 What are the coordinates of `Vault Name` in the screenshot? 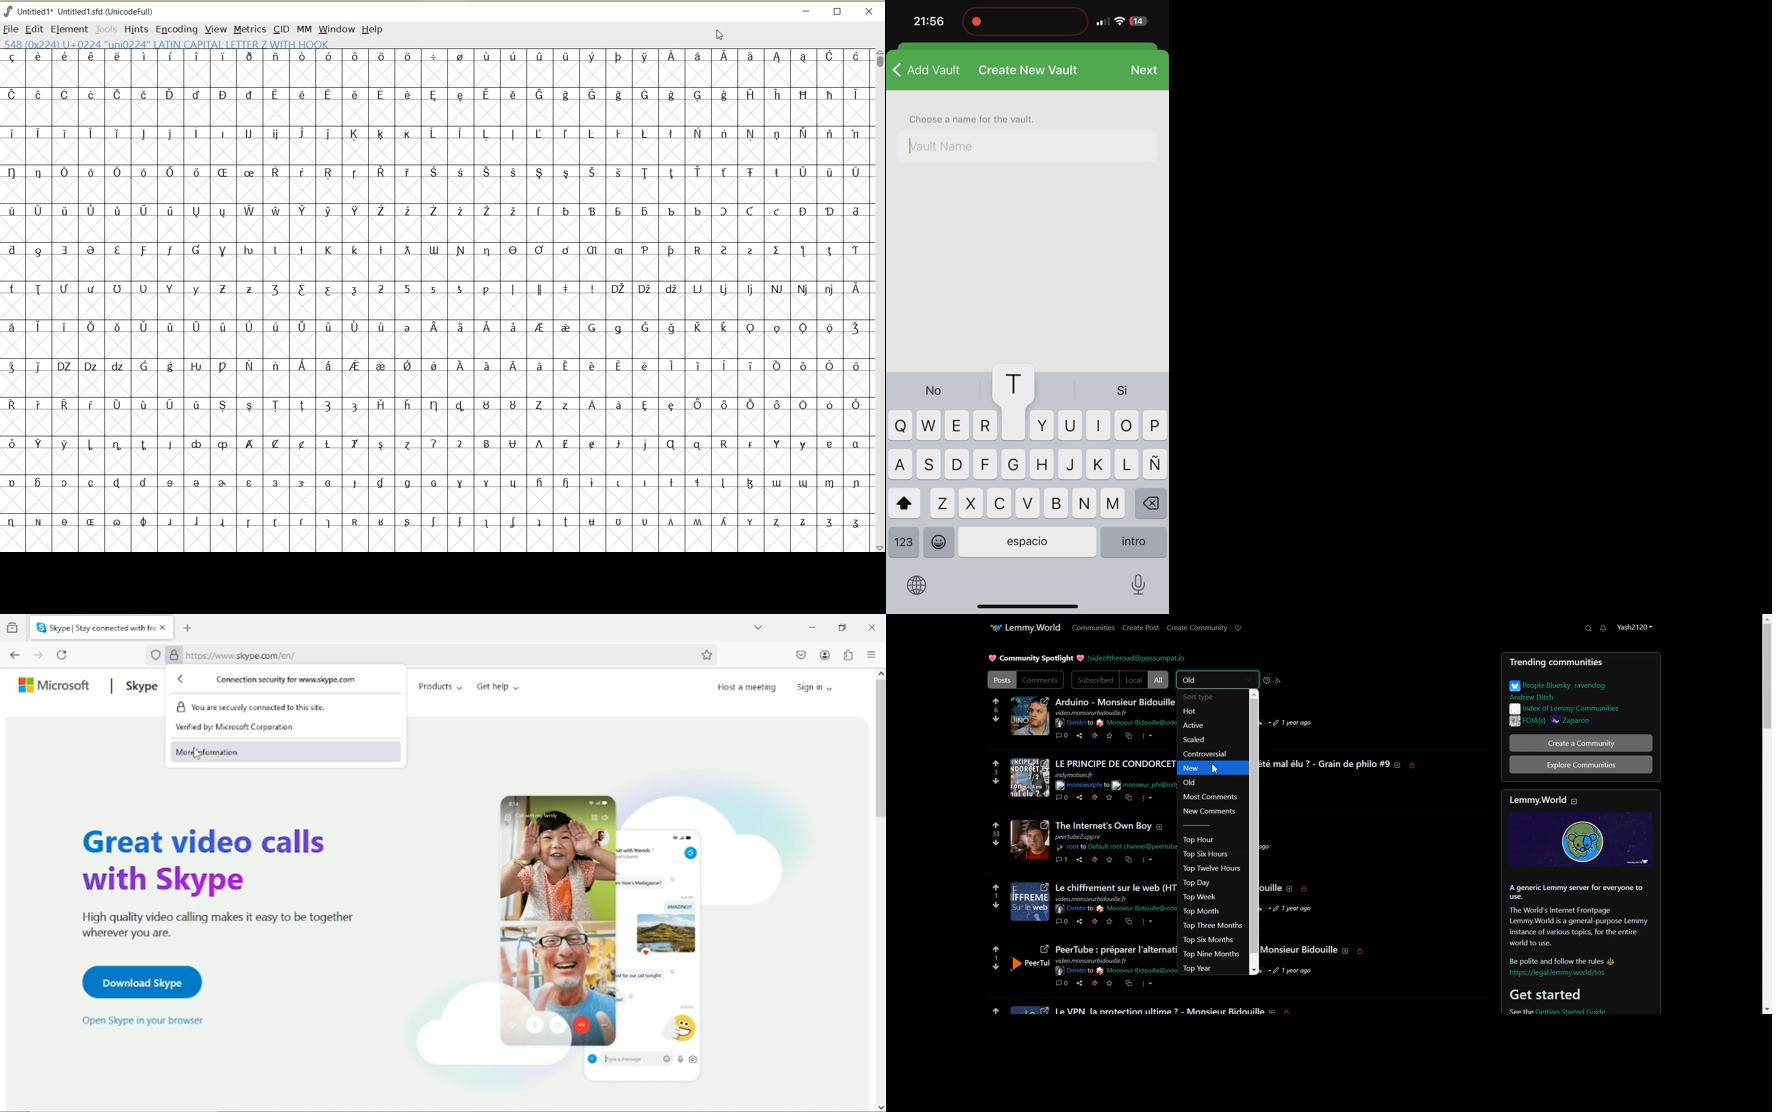 It's located at (941, 149).